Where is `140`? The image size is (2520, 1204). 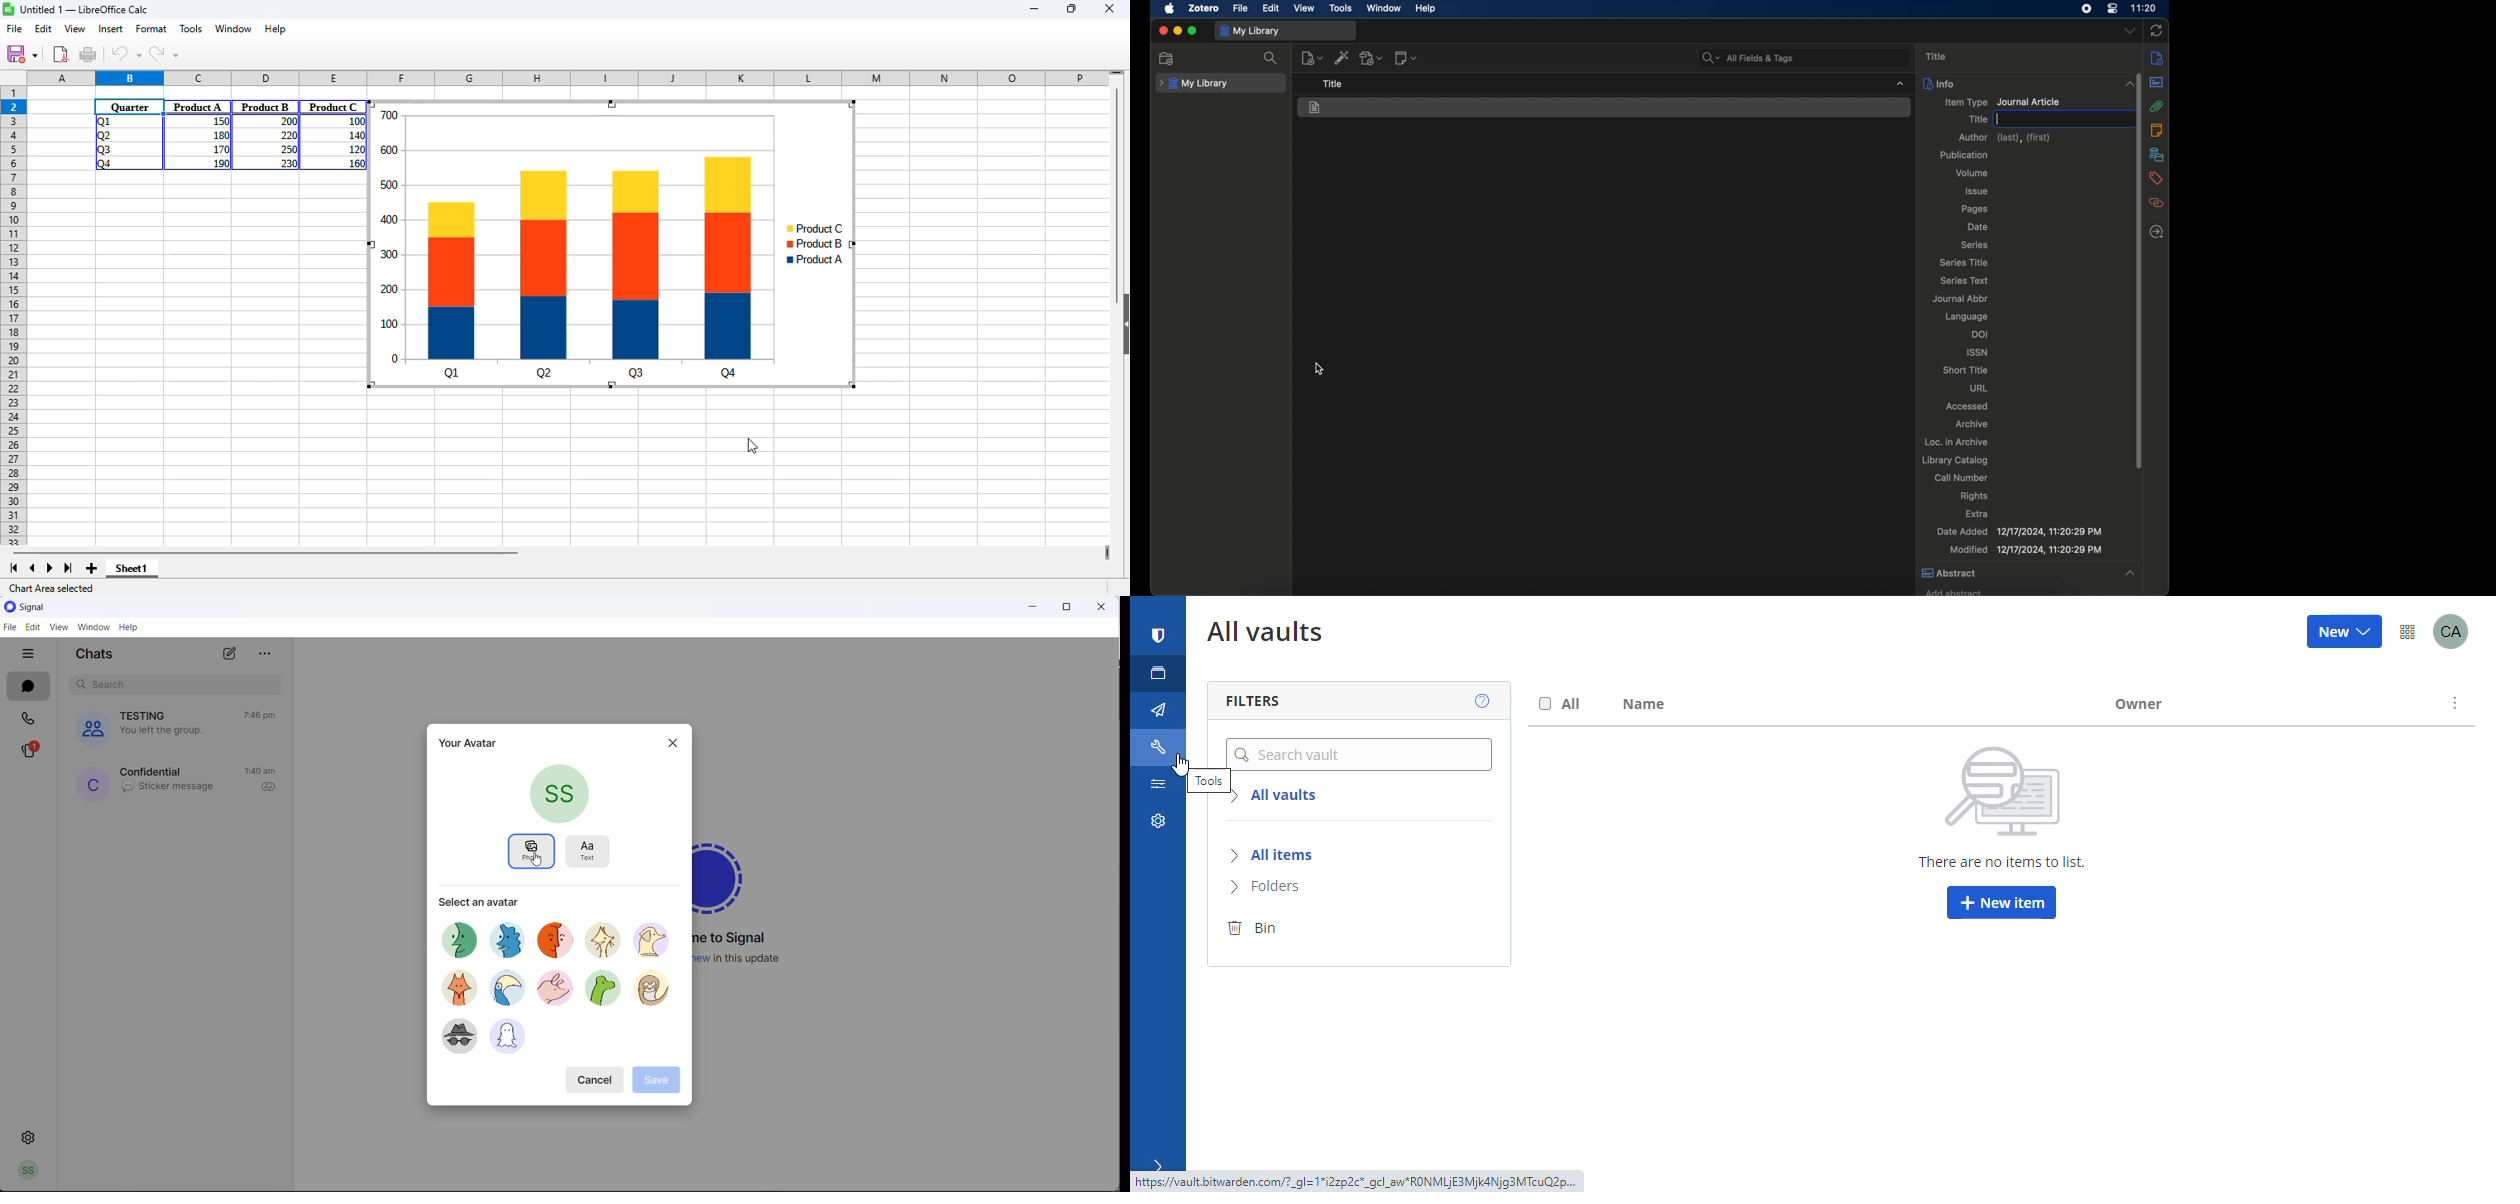
140 is located at coordinates (354, 136).